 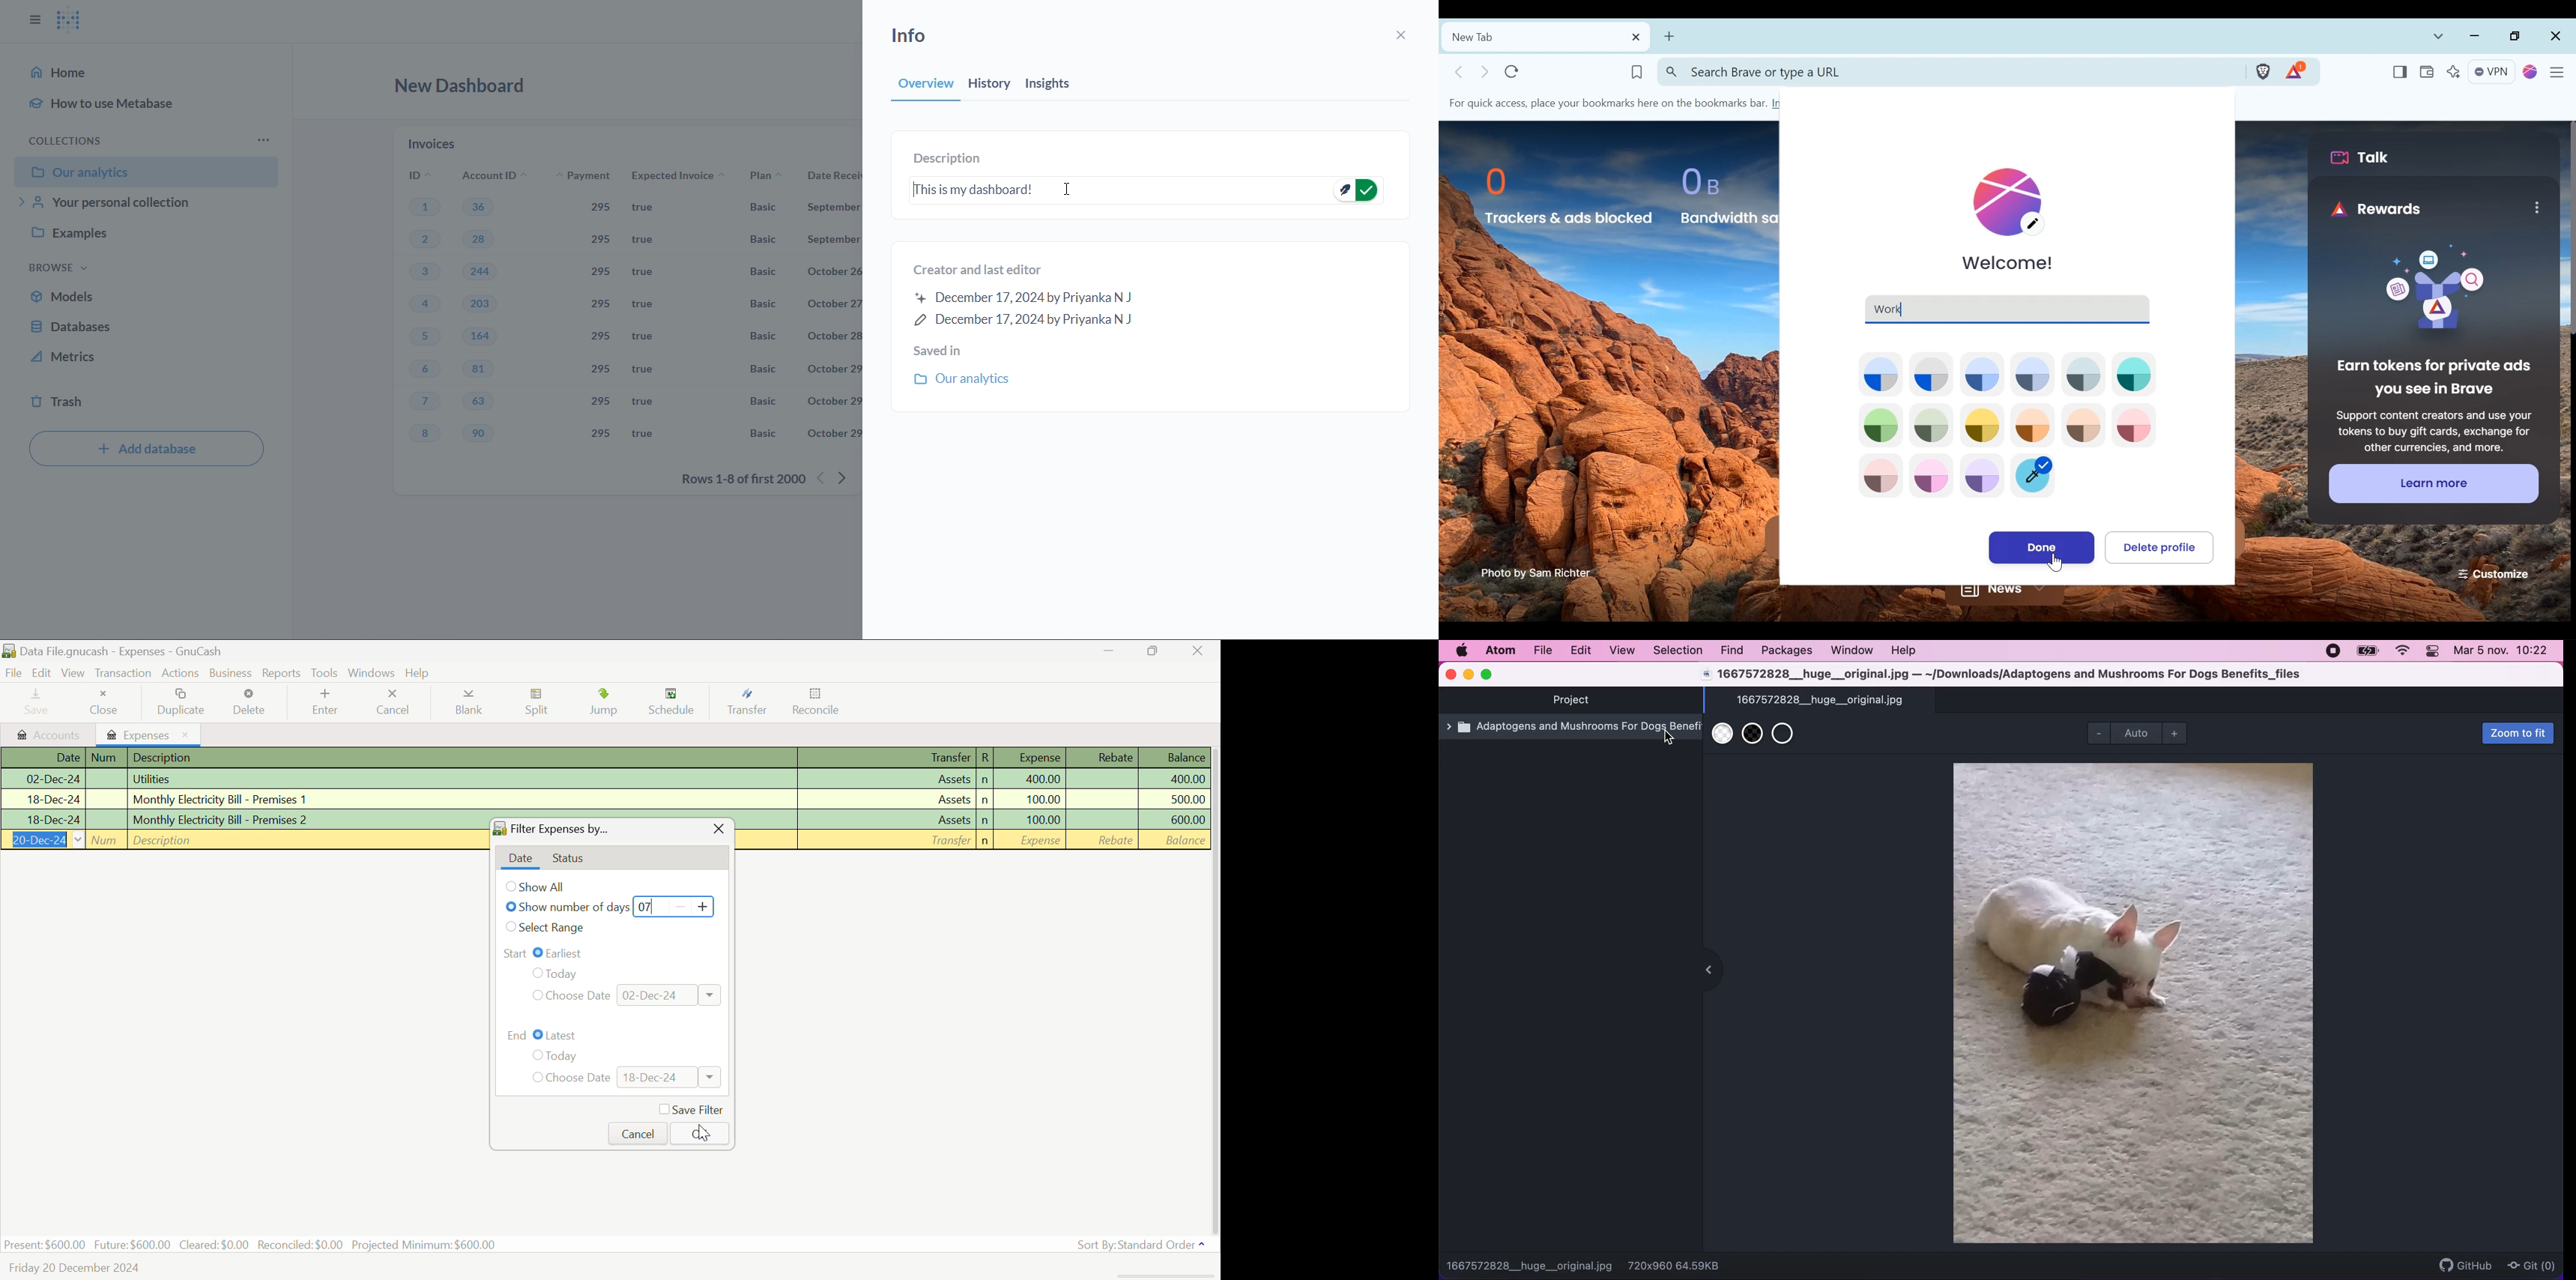 What do you see at coordinates (551, 930) in the screenshot?
I see `Select Range` at bounding box center [551, 930].